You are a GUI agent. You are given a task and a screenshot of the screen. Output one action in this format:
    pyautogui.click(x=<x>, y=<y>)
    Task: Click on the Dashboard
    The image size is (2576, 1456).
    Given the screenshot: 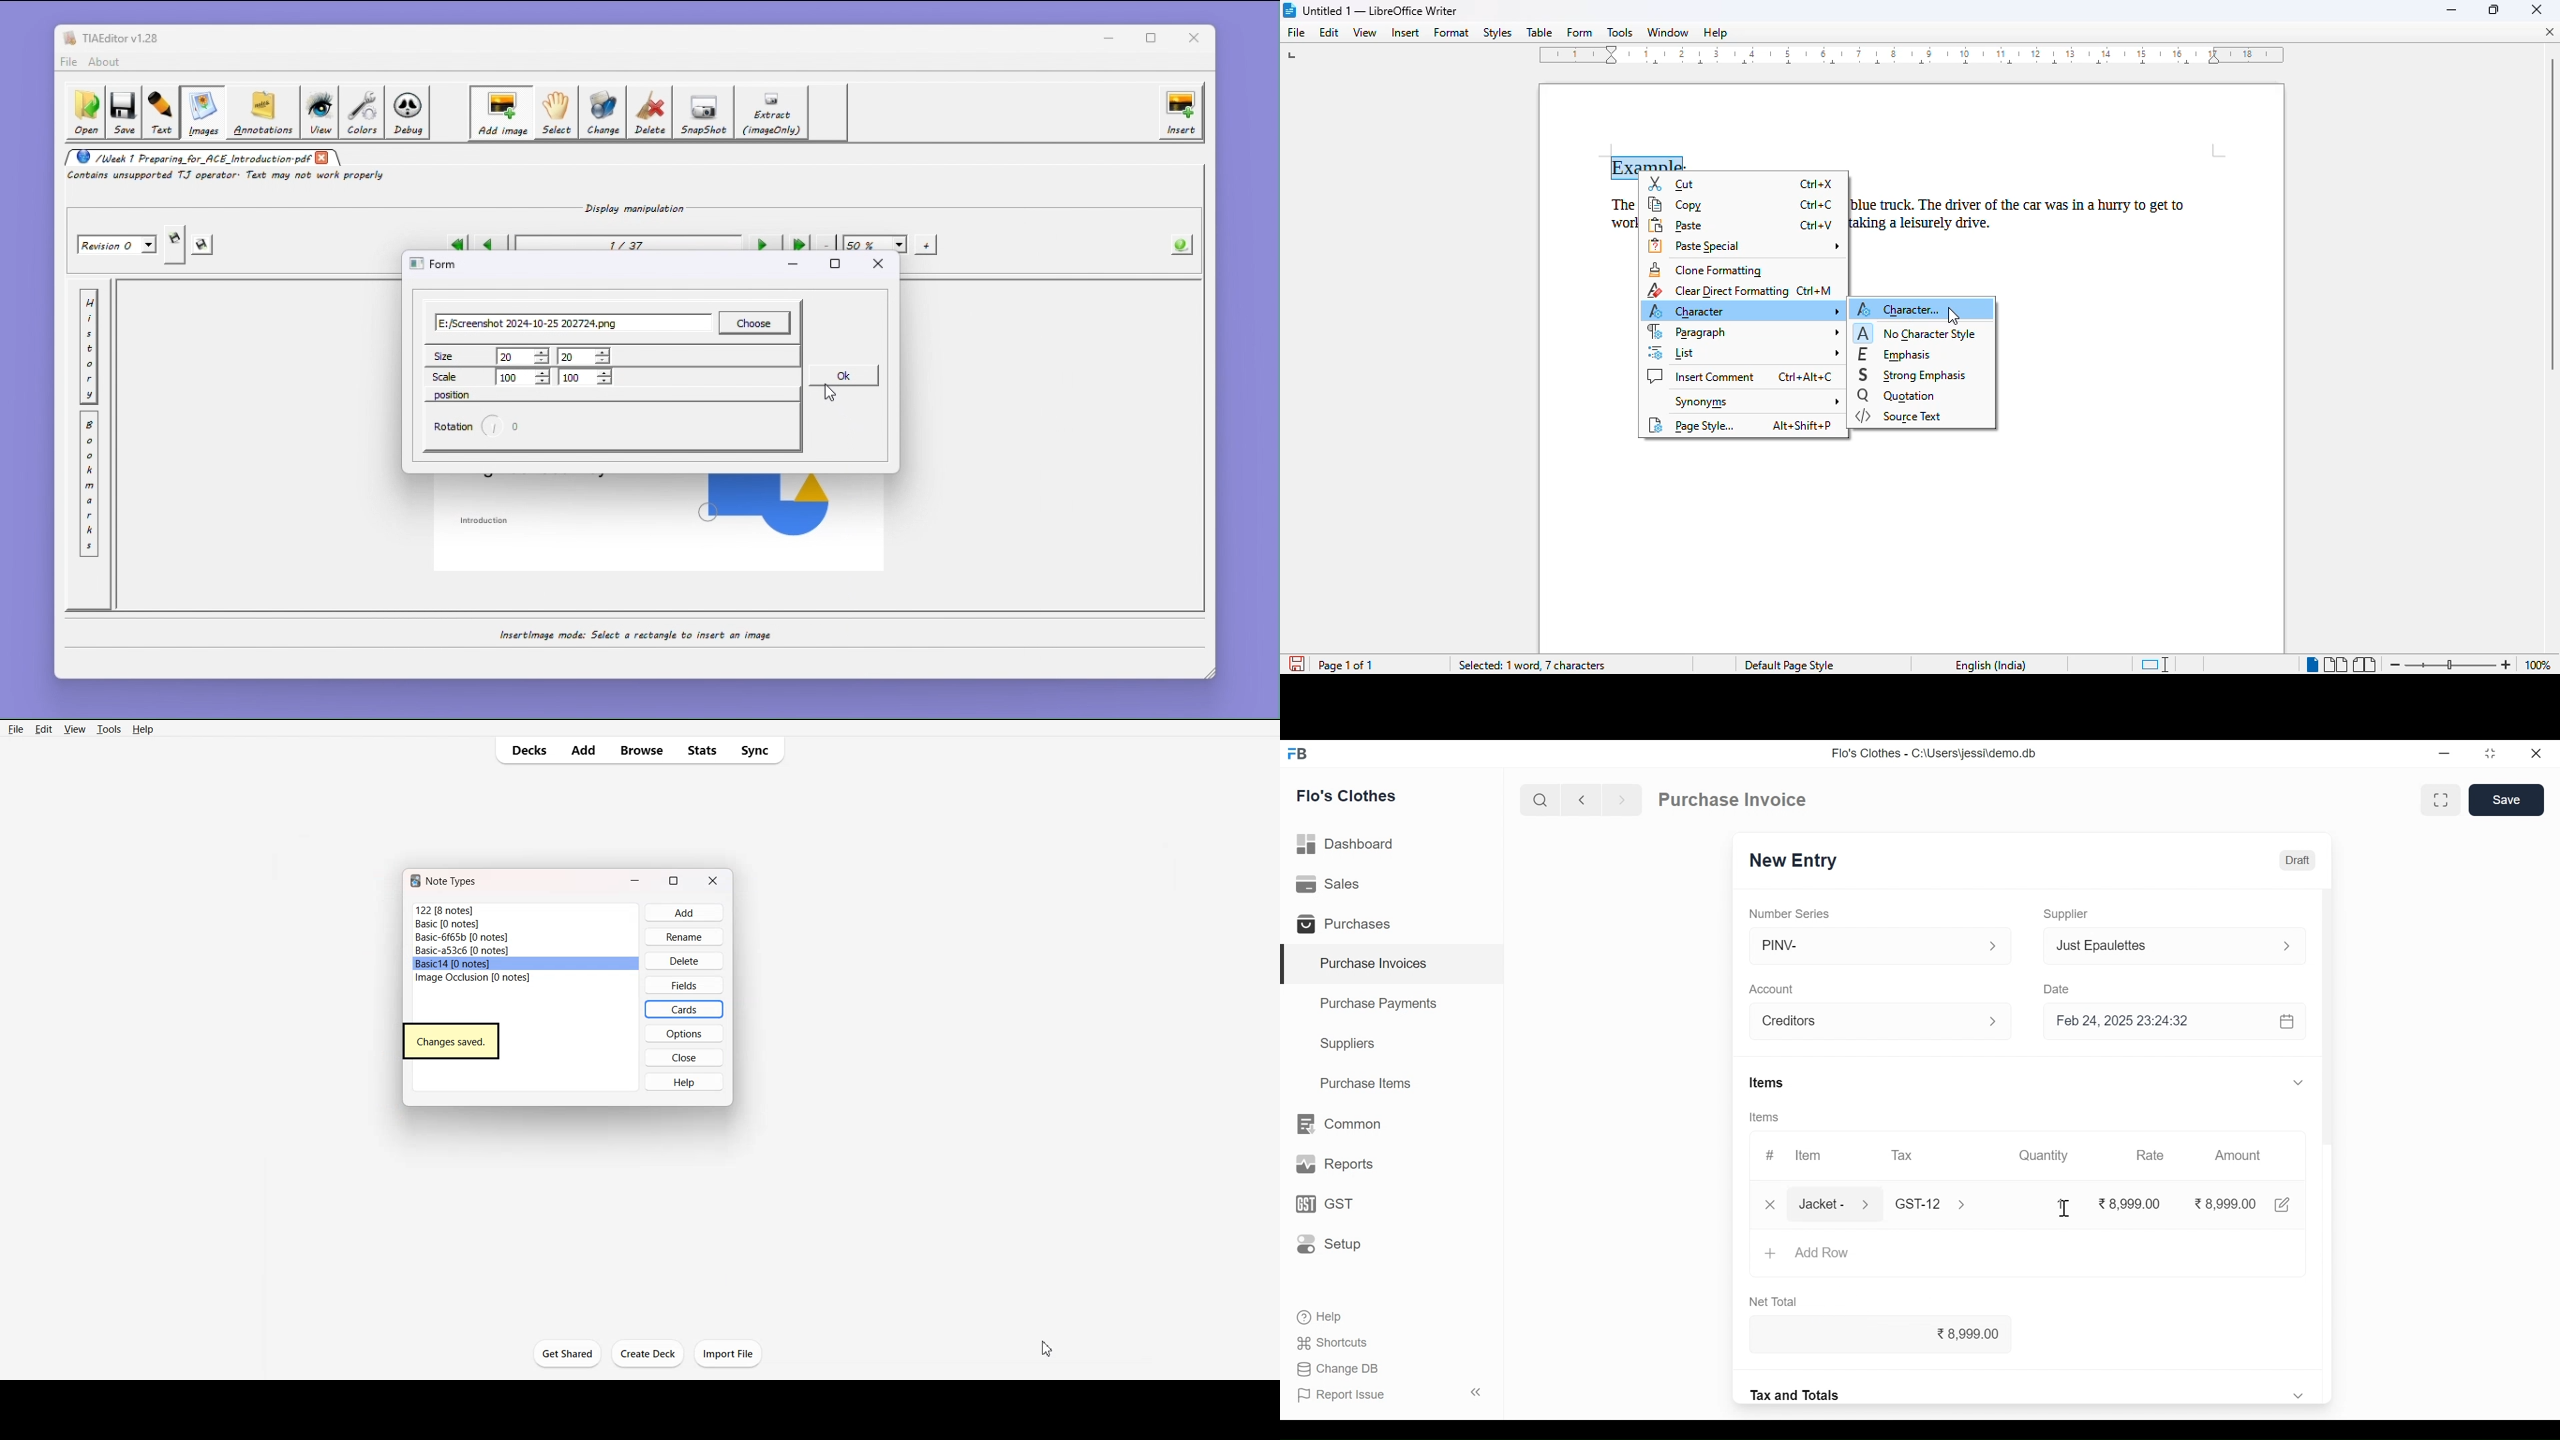 What is the action you would take?
    pyautogui.click(x=1352, y=845)
    